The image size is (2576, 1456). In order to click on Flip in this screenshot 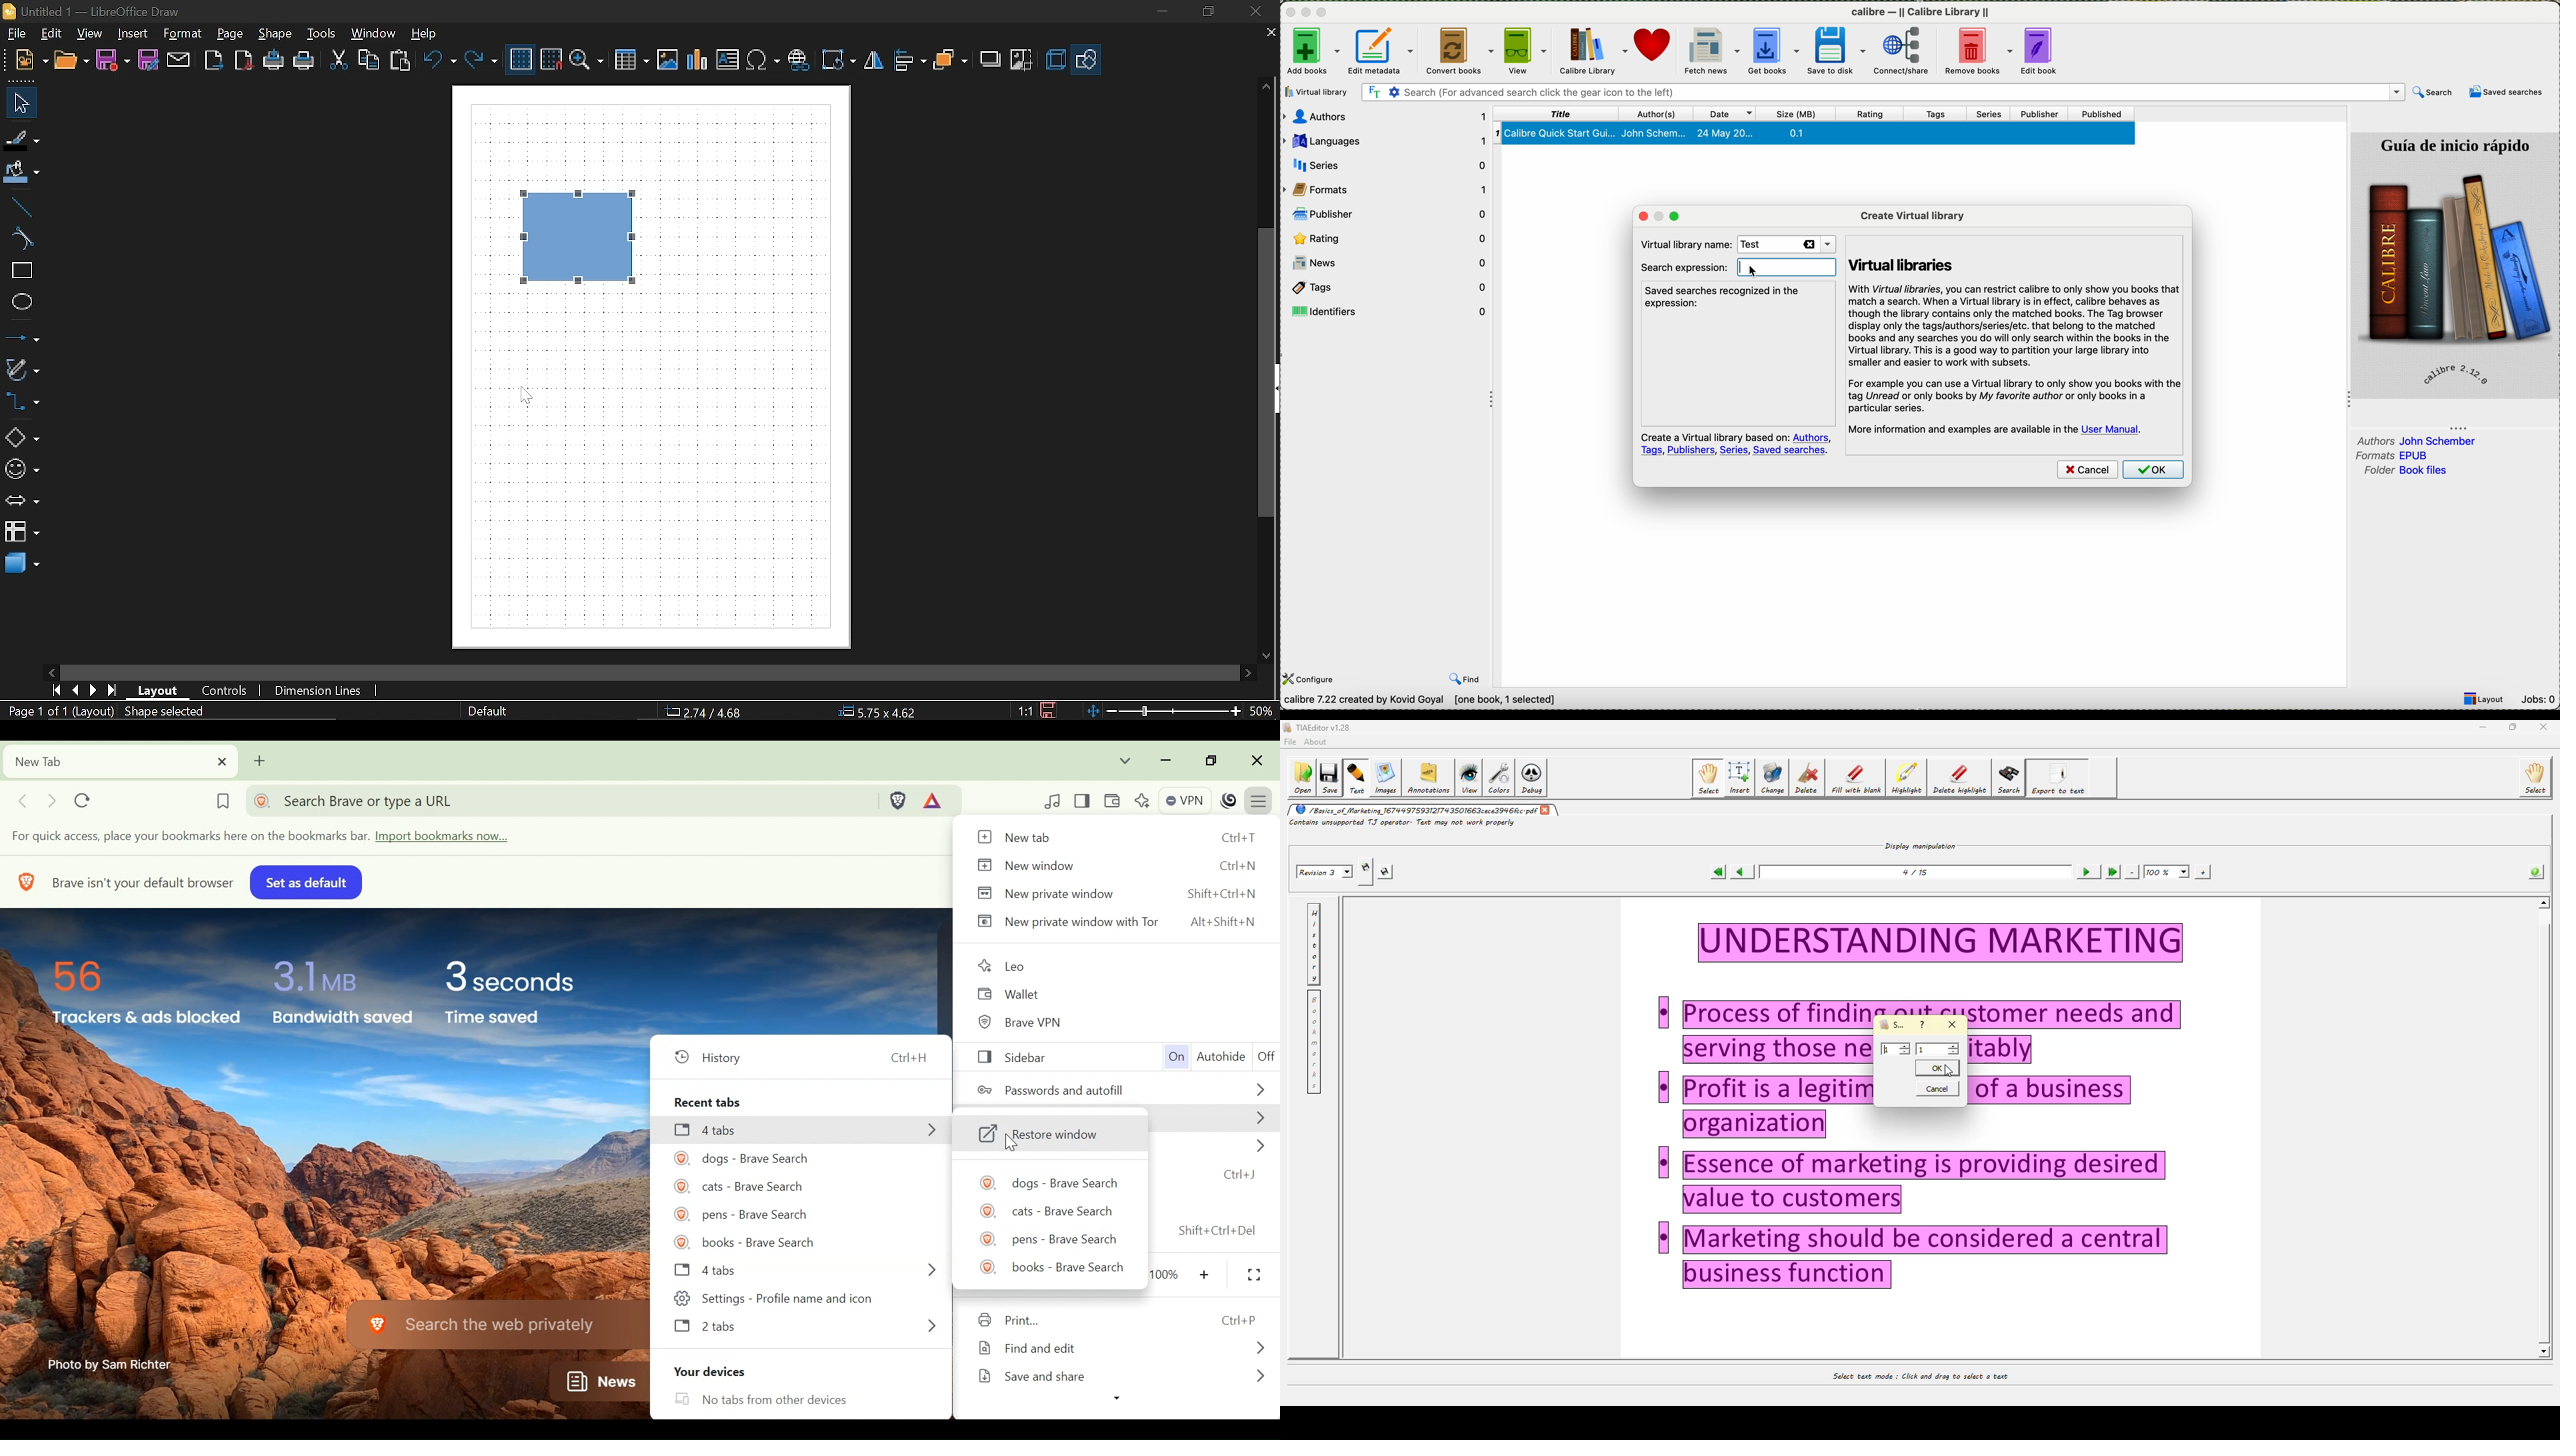, I will do `click(876, 61)`.